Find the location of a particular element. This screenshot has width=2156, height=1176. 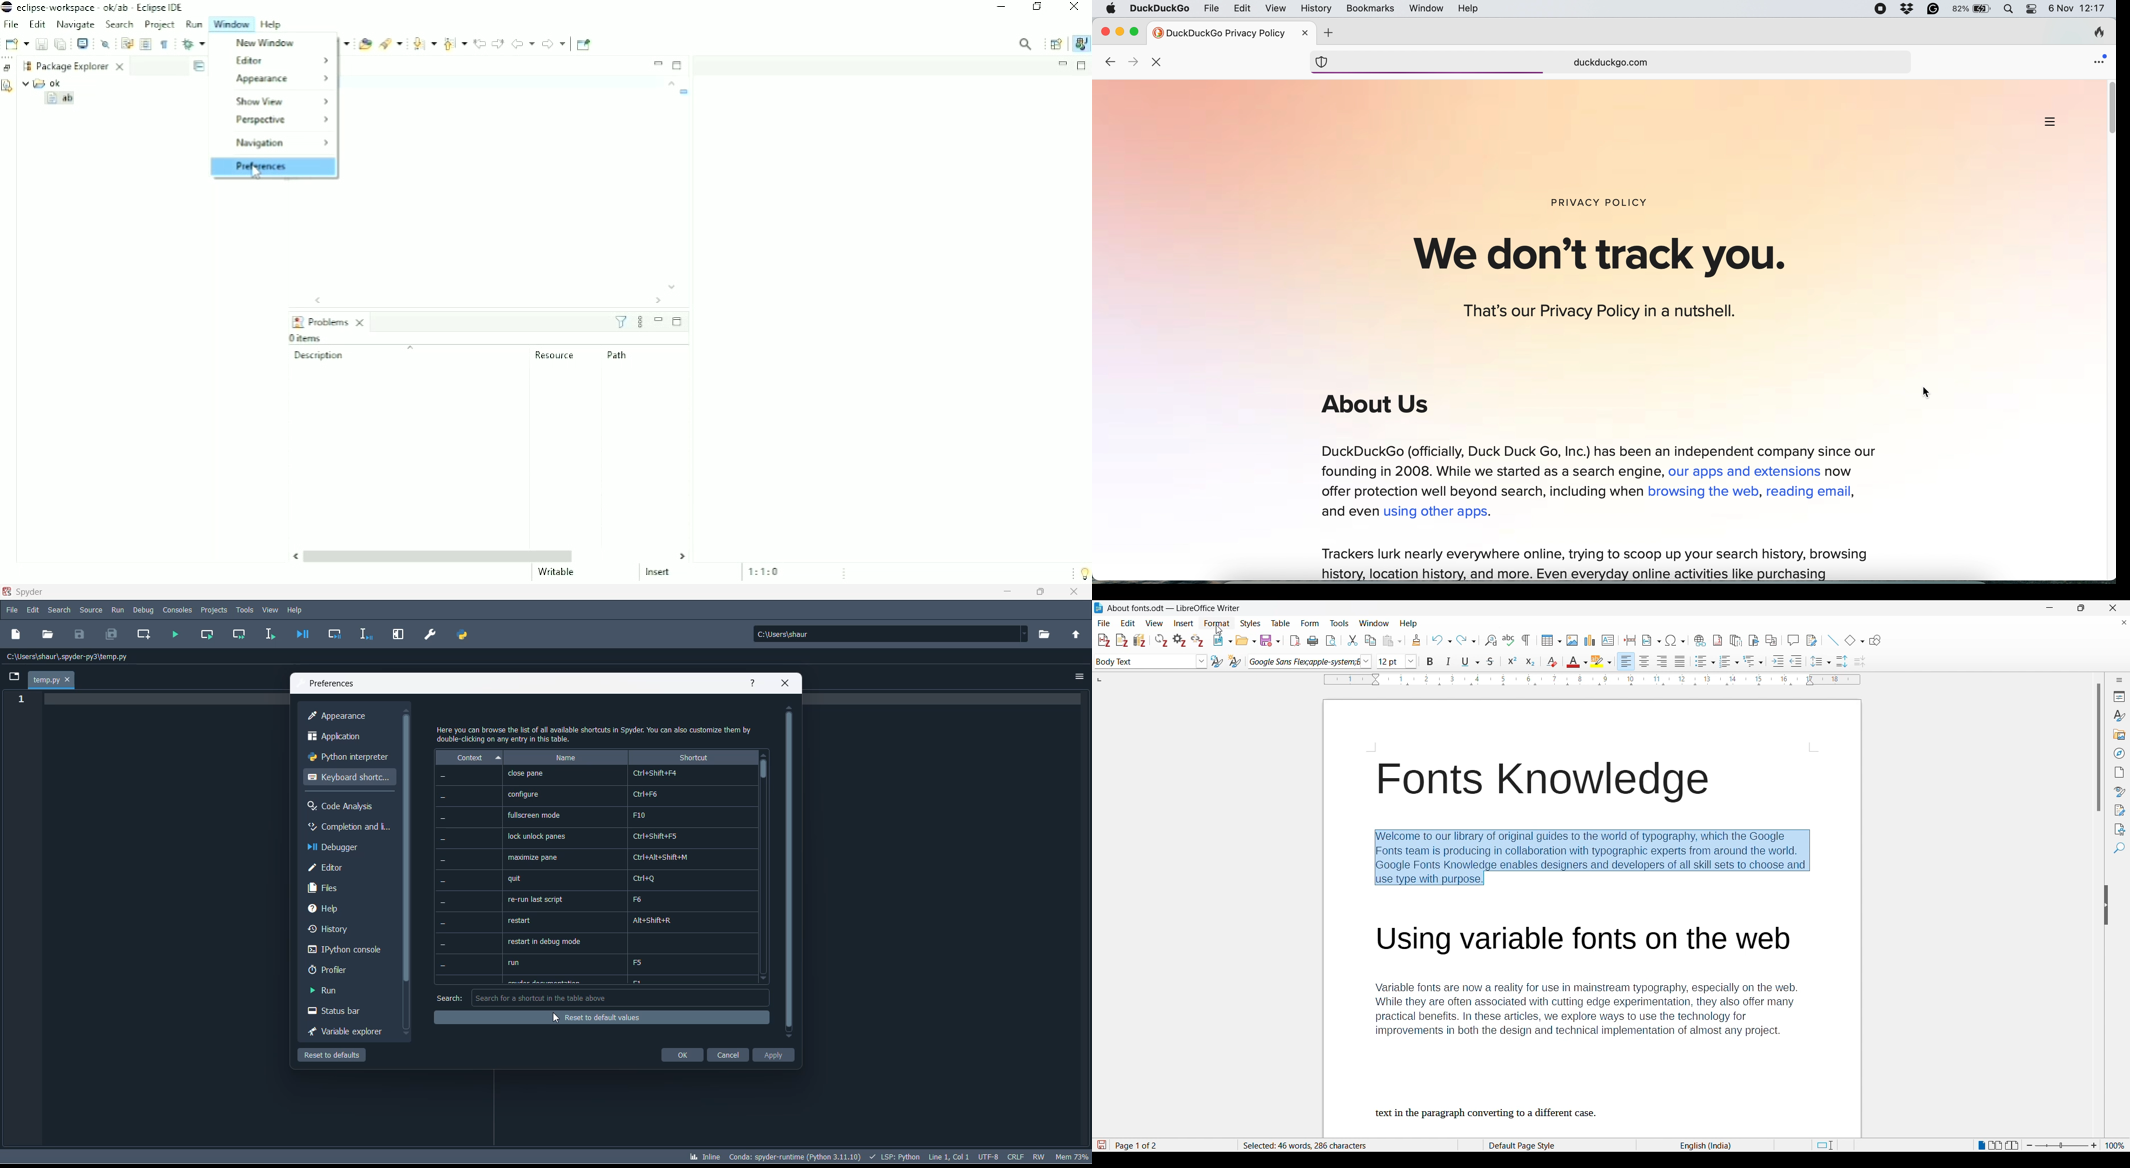

We don’t track you.
That’s our Privacy Policy in a nutshell. is located at coordinates (1612, 277).